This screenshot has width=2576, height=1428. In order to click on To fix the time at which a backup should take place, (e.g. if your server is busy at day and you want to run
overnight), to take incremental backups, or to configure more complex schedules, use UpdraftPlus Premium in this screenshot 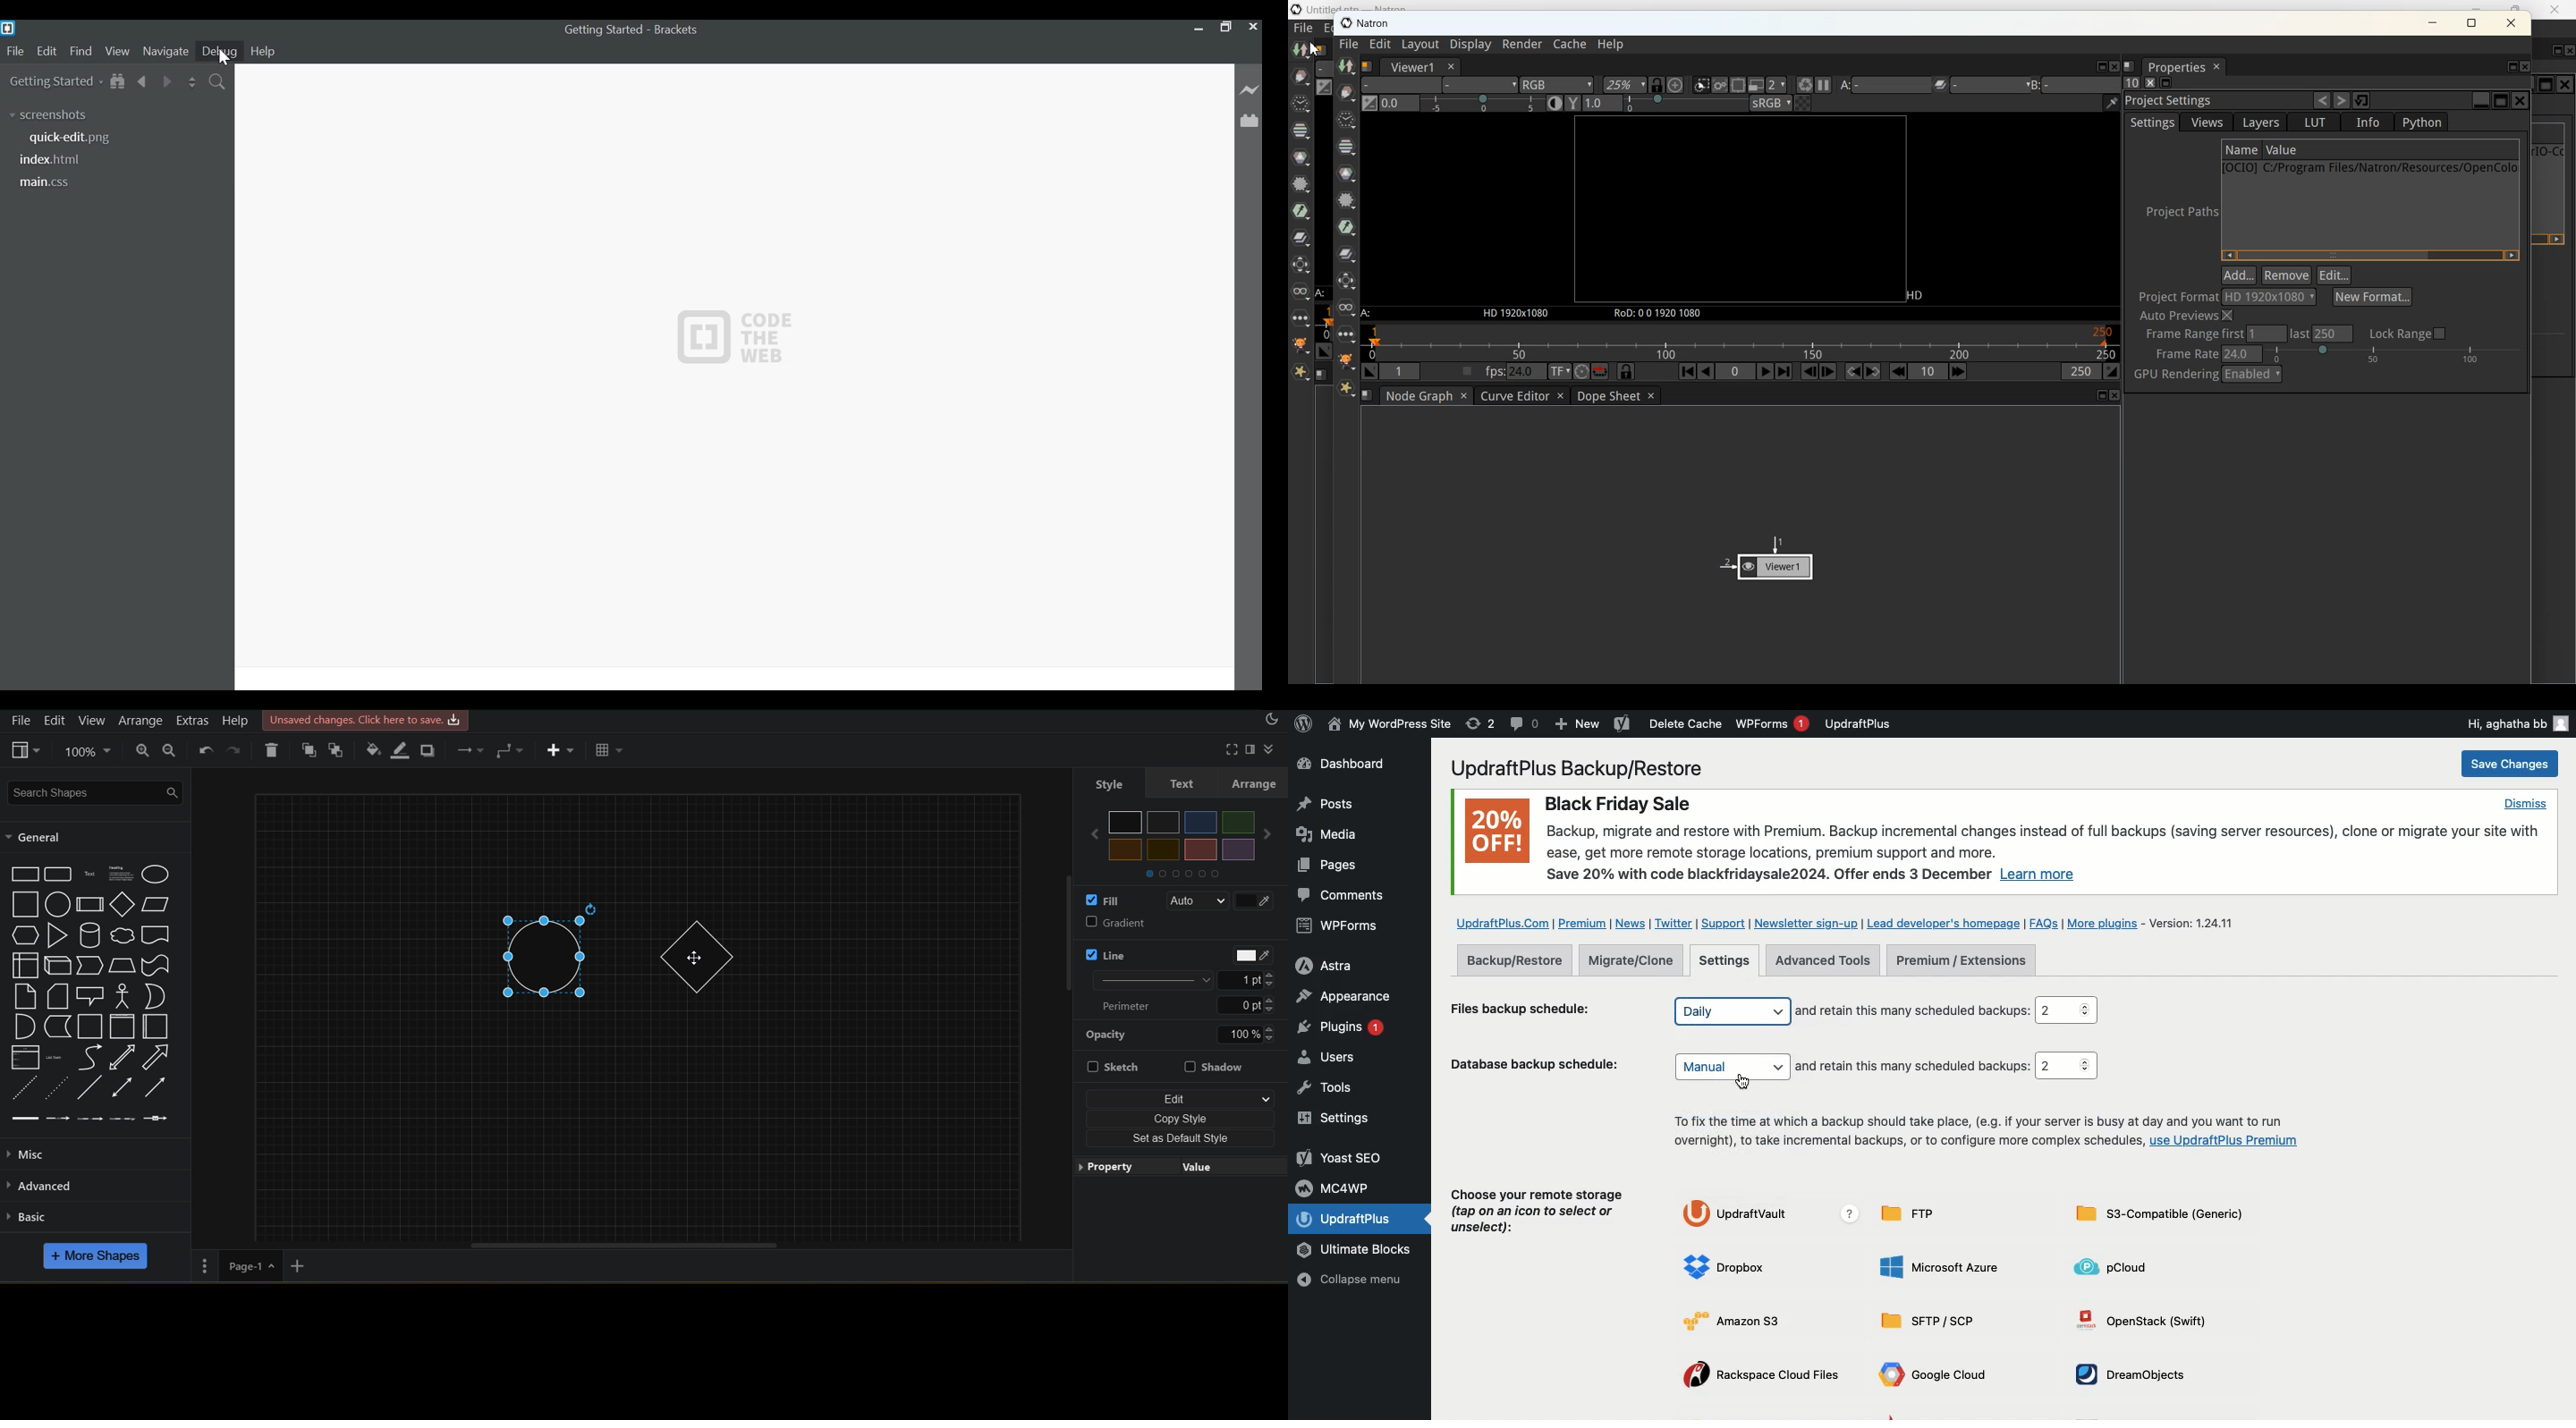, I will do `click(1982, 1133)`.